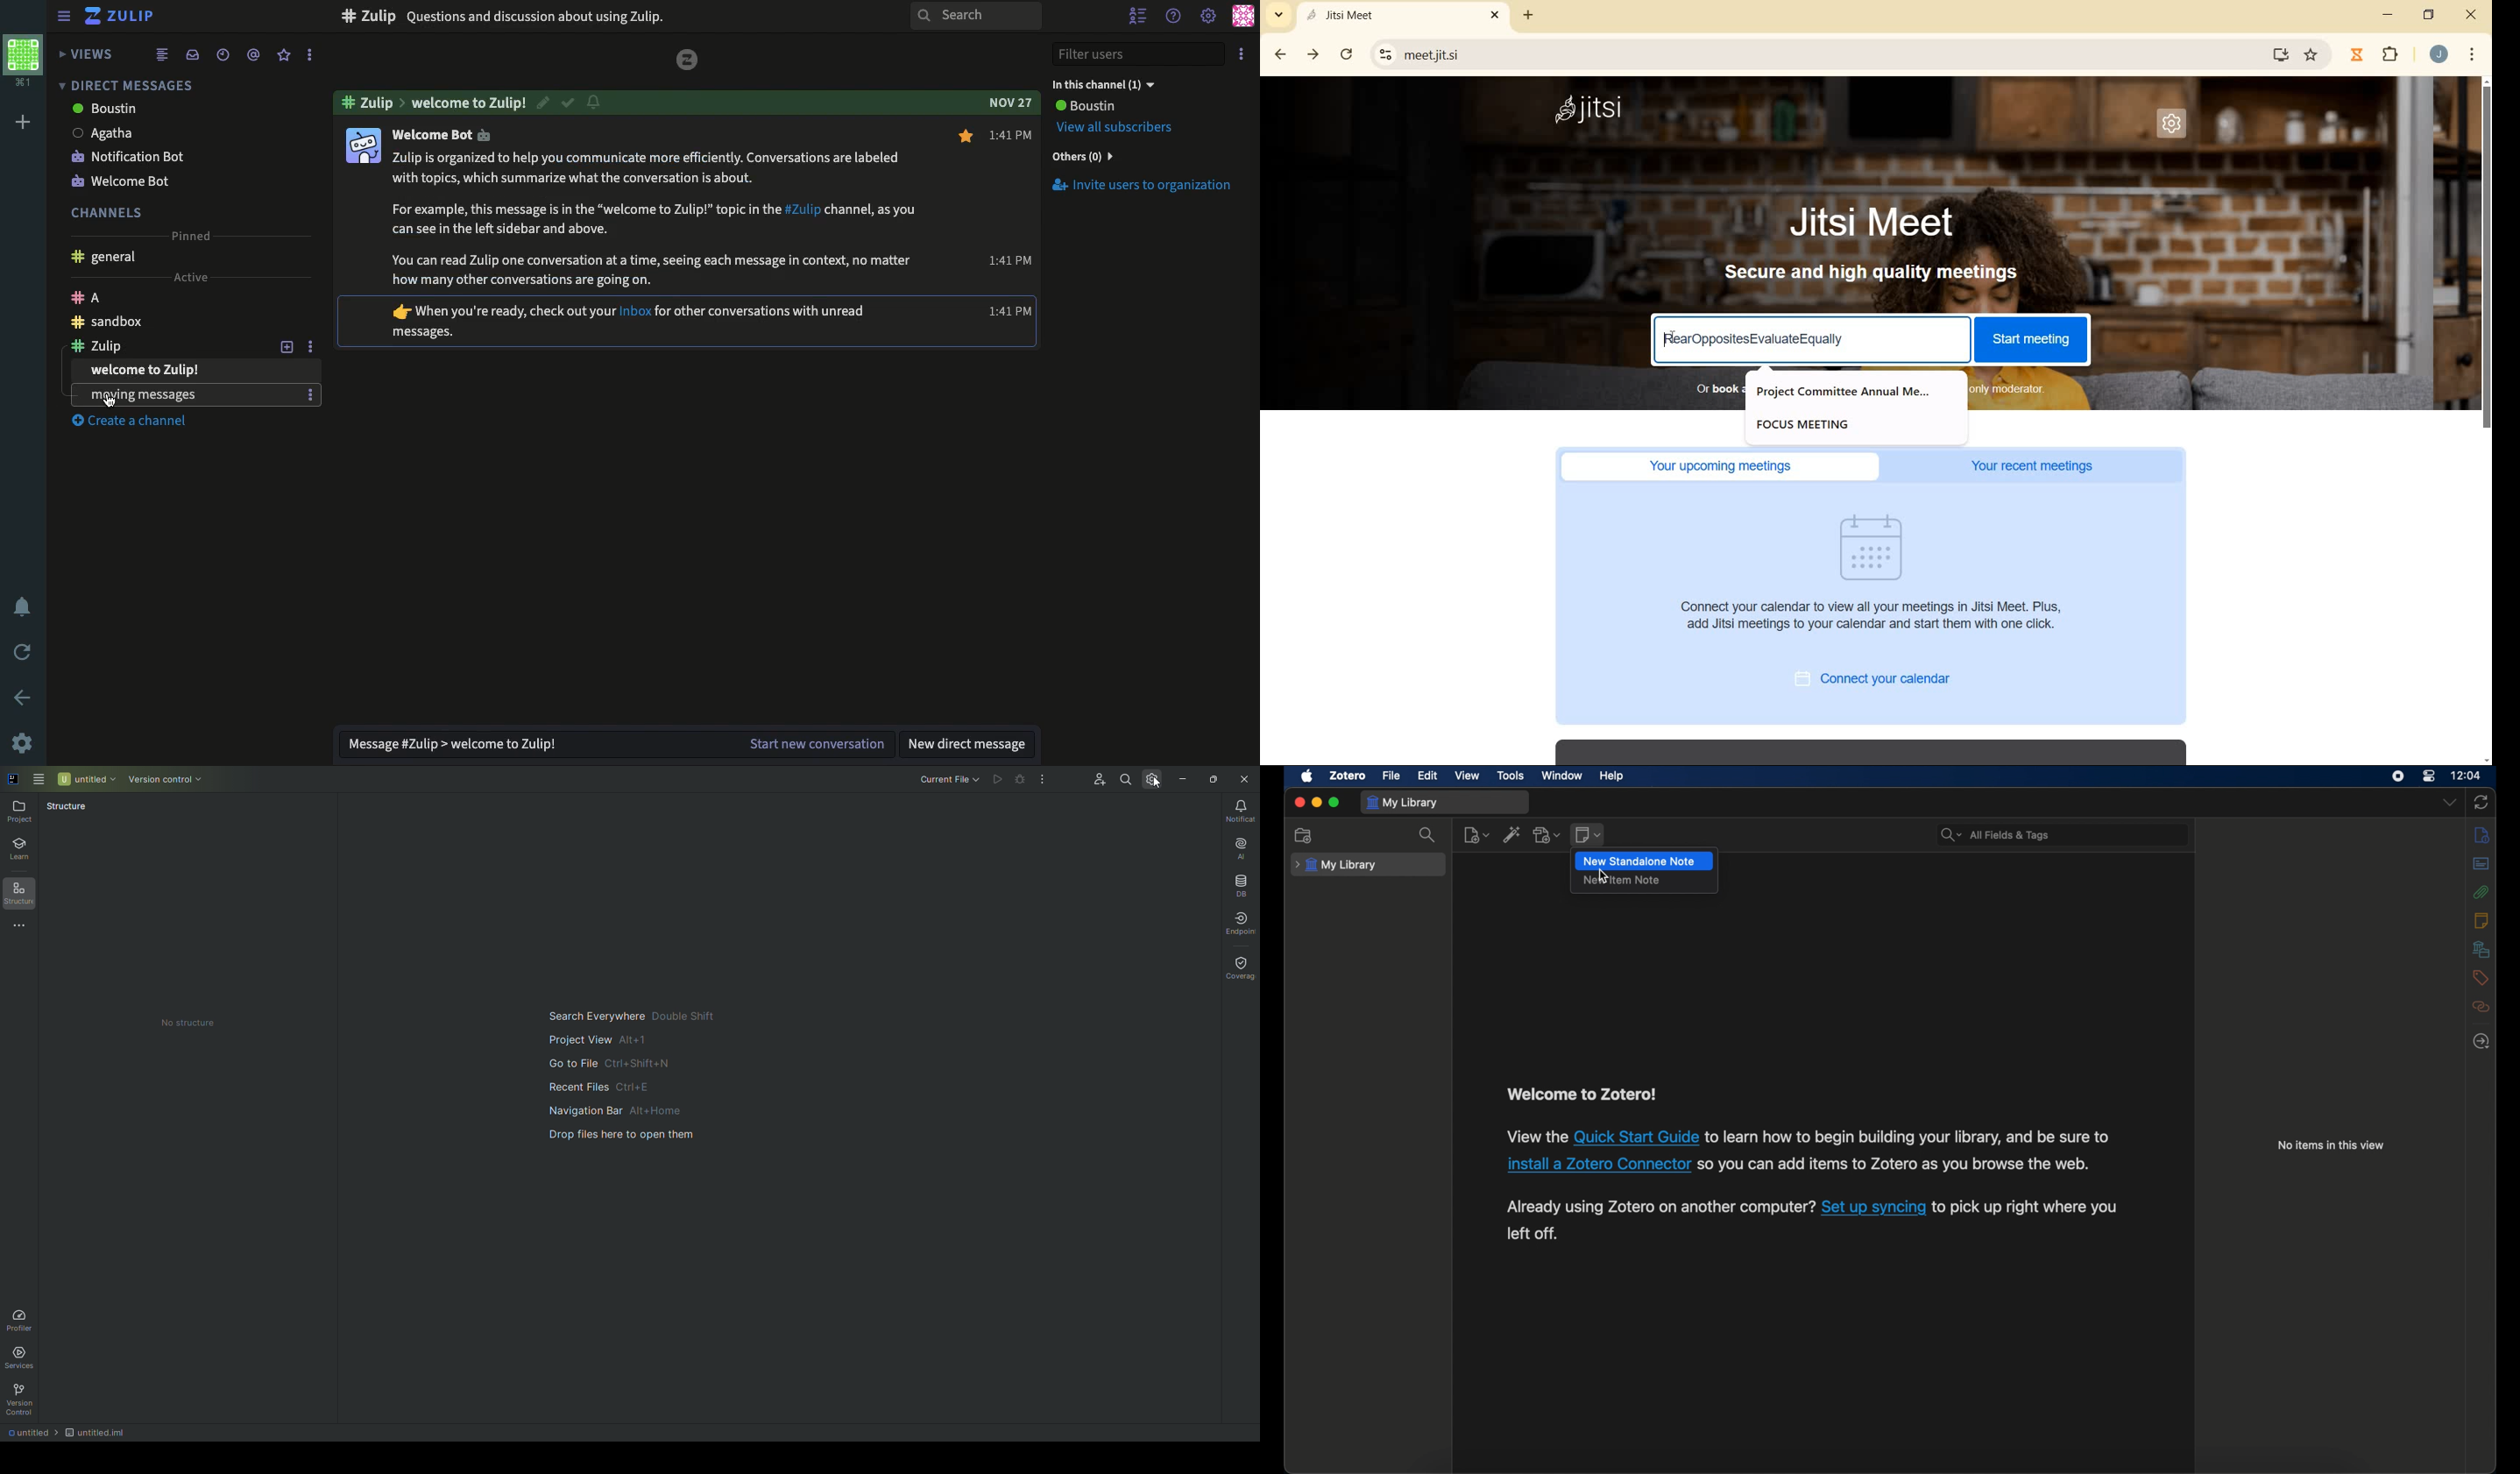  What do you see at coordinates (1242, 16) in the screenshot?
I see `Profile` at bounding box center [1242, 16].